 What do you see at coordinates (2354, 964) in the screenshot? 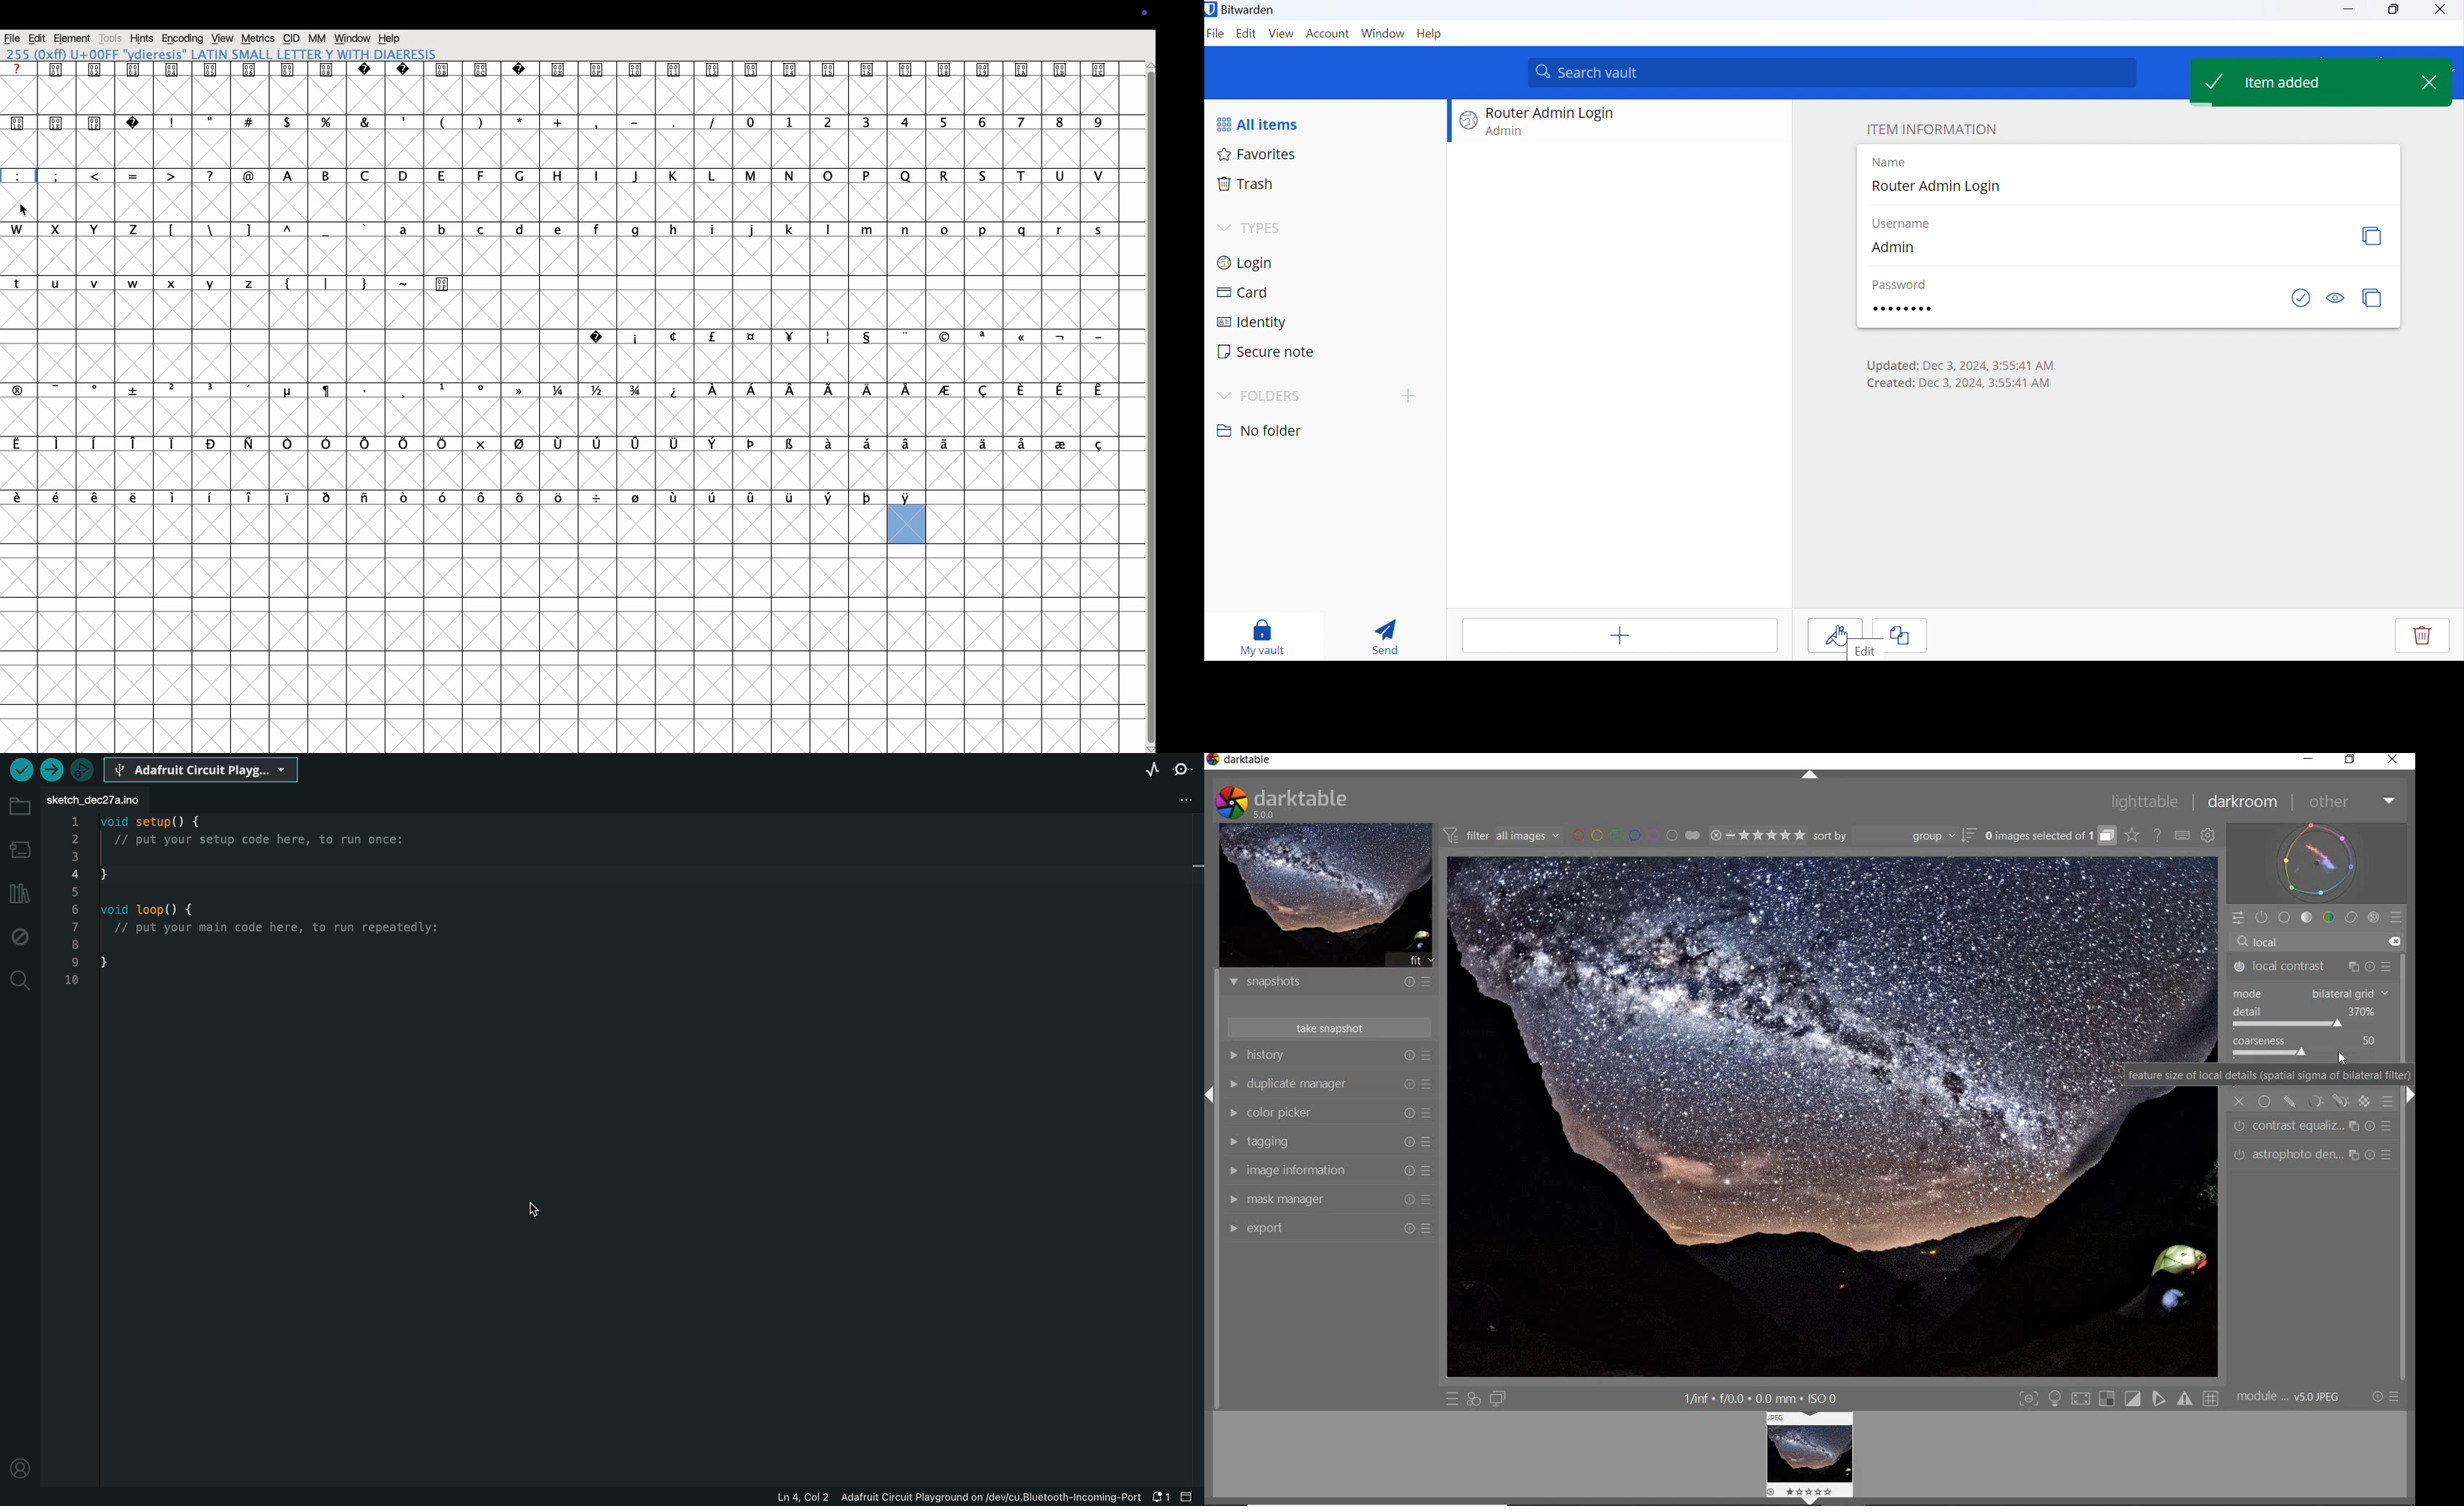
I see `multiple instance actions` at bounding box center [2354, 964].